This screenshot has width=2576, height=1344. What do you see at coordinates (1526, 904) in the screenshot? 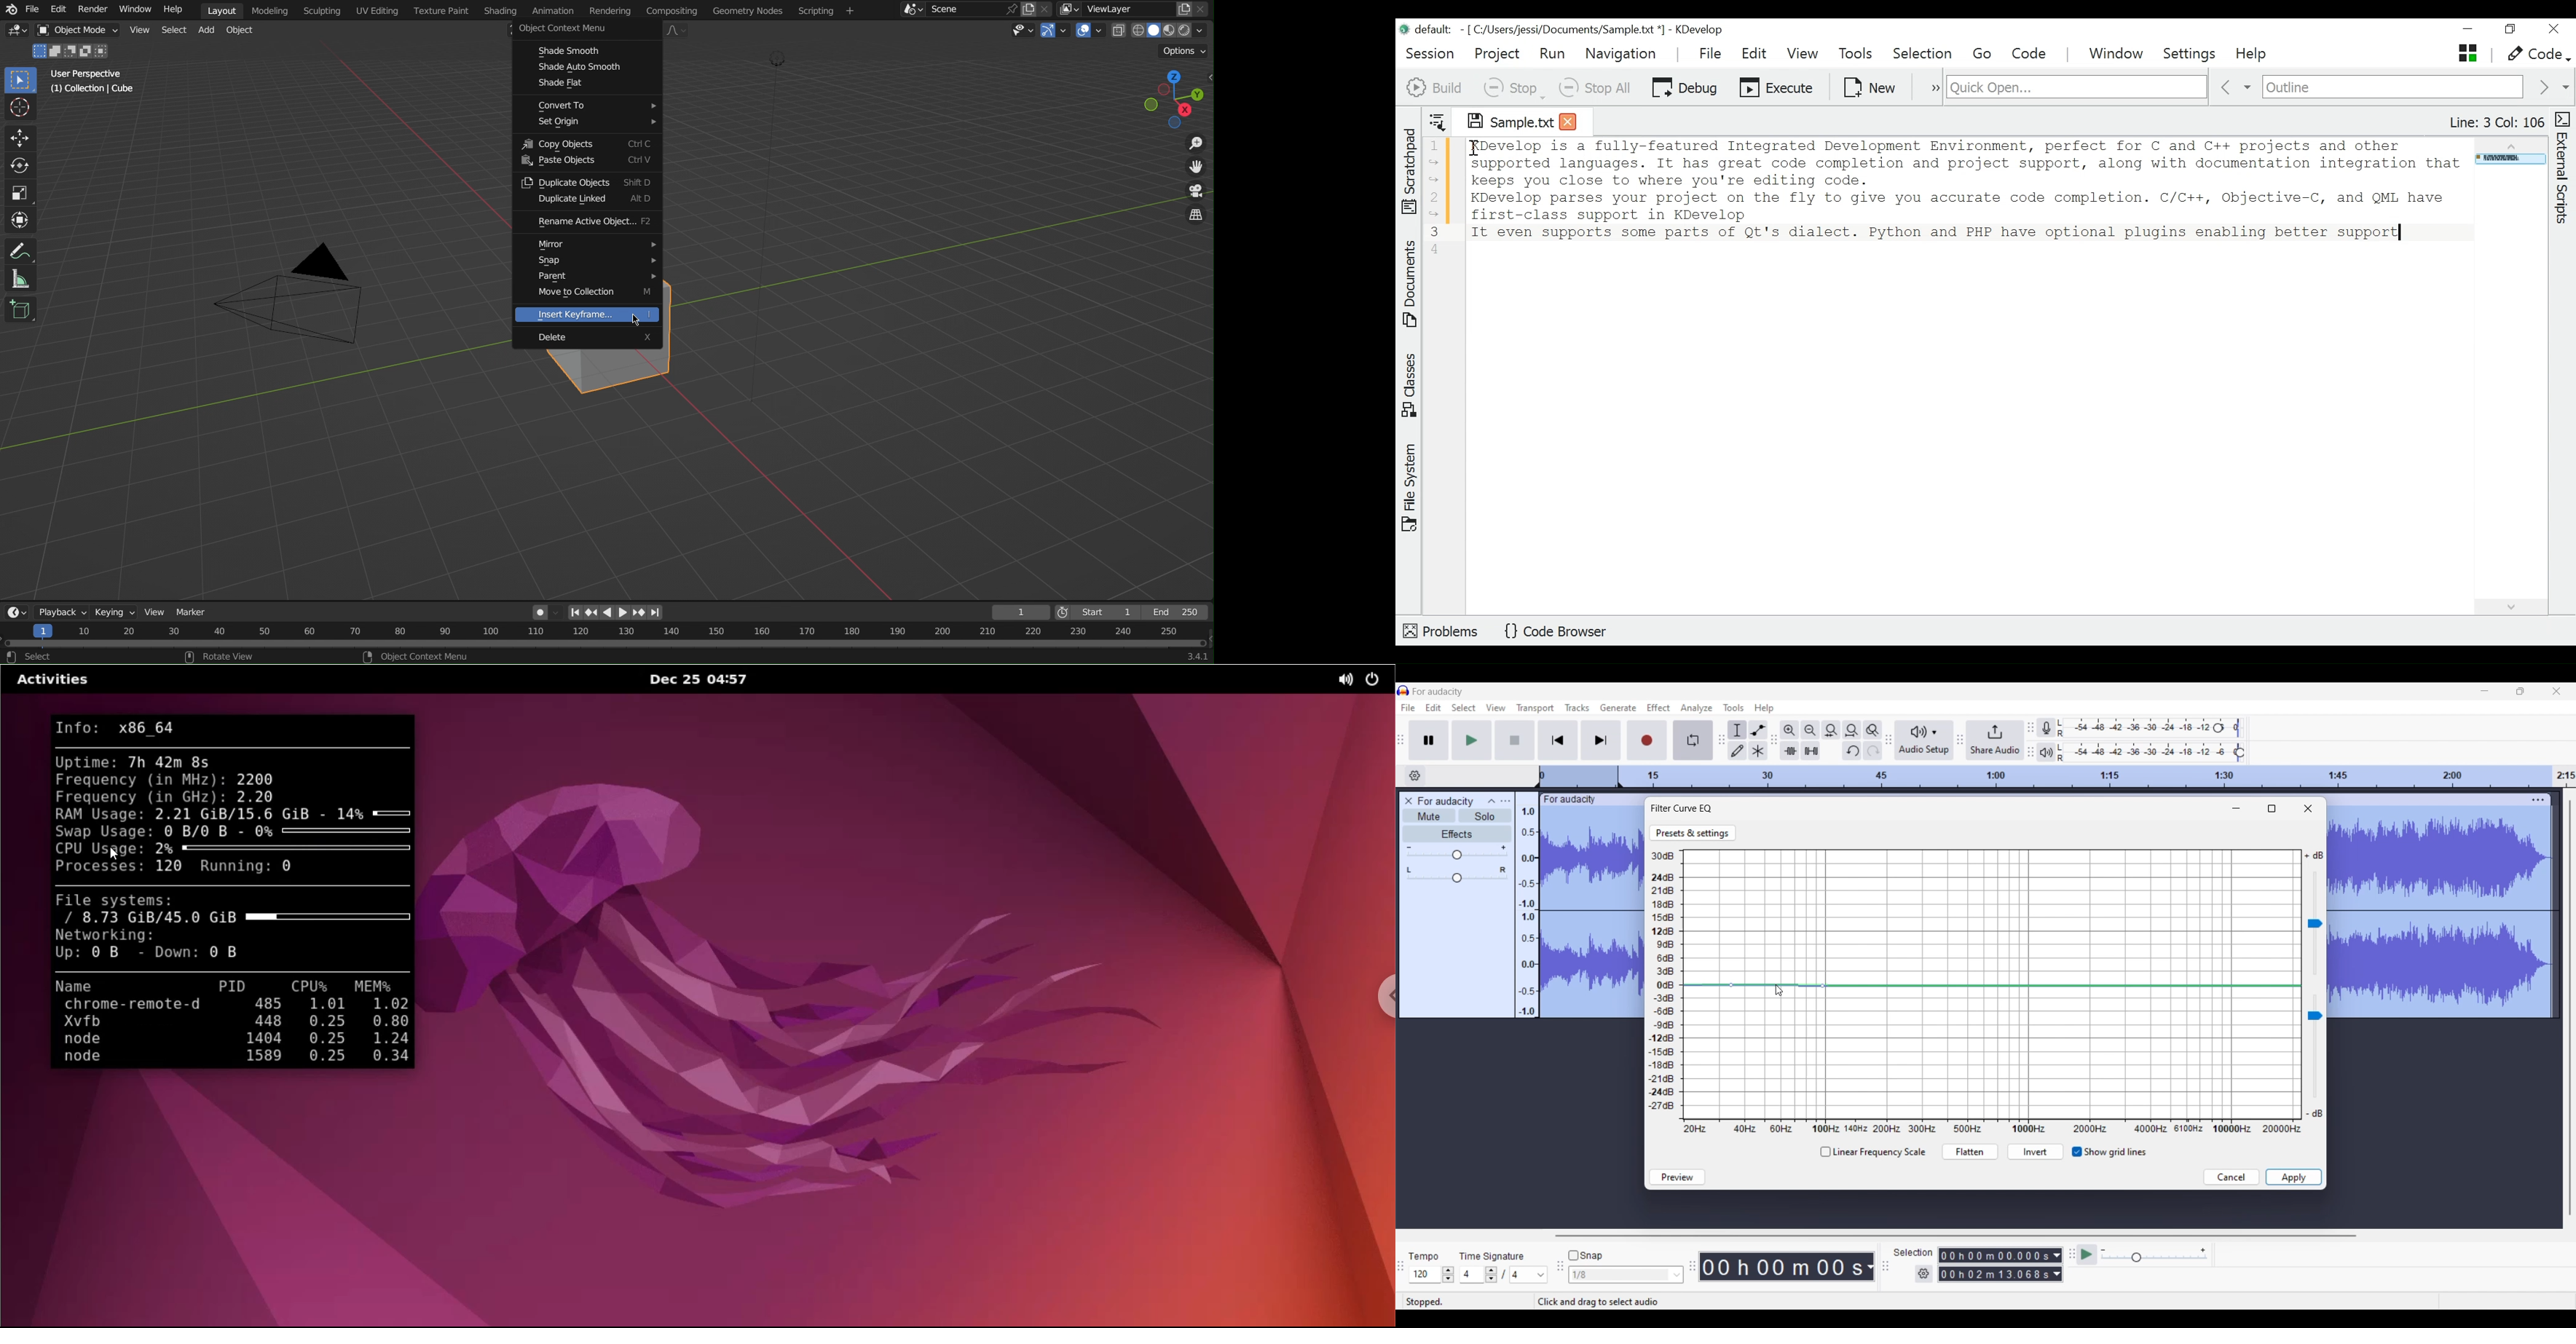
I see `Scale to measure audio` at bounding box center [1526, 904].